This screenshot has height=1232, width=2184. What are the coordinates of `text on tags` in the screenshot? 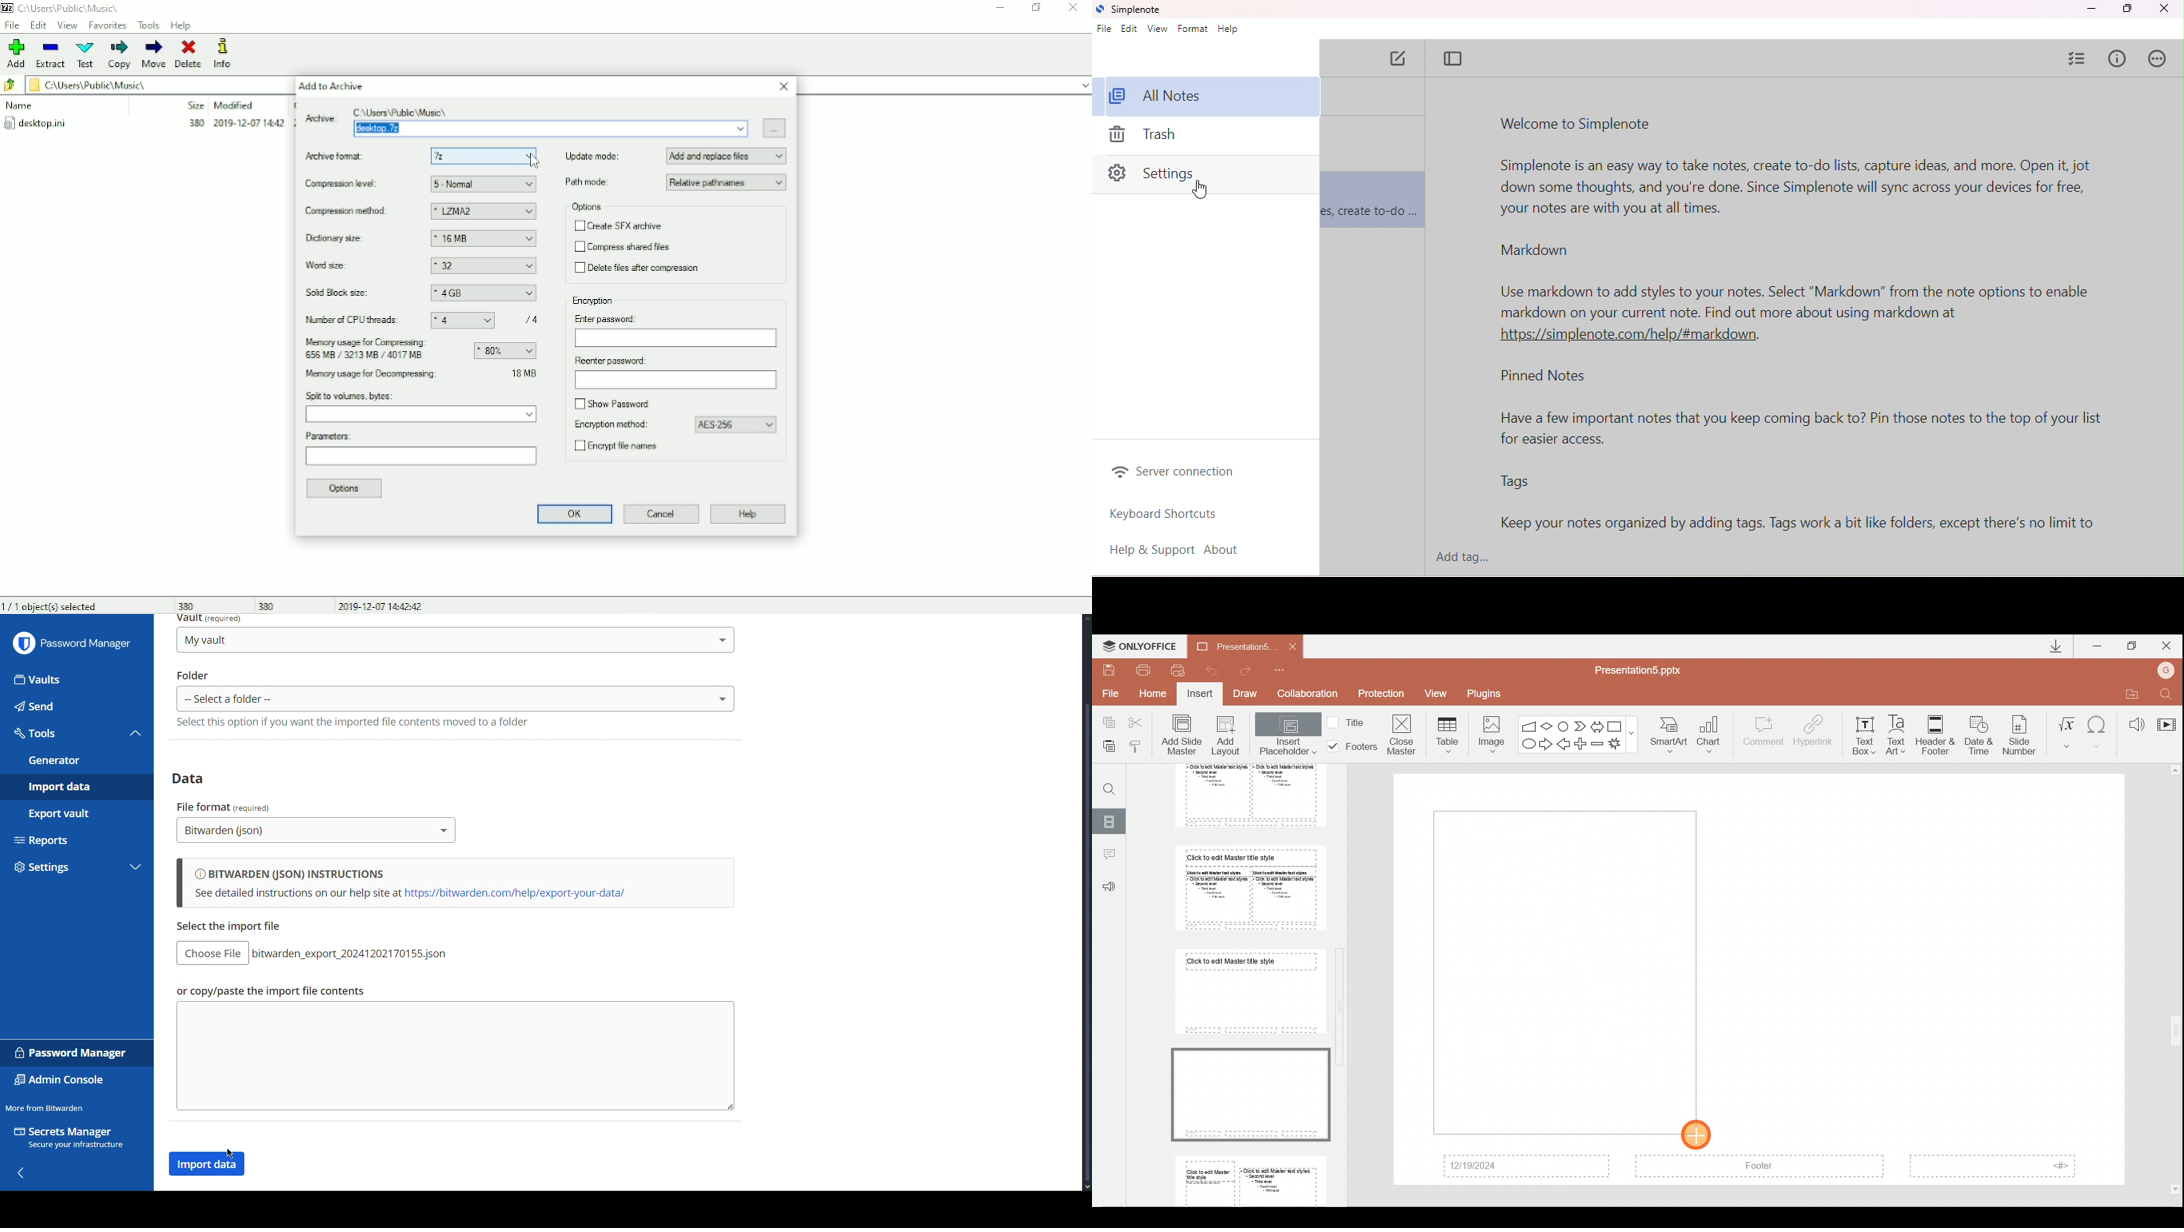 It's located at (1800, 524).